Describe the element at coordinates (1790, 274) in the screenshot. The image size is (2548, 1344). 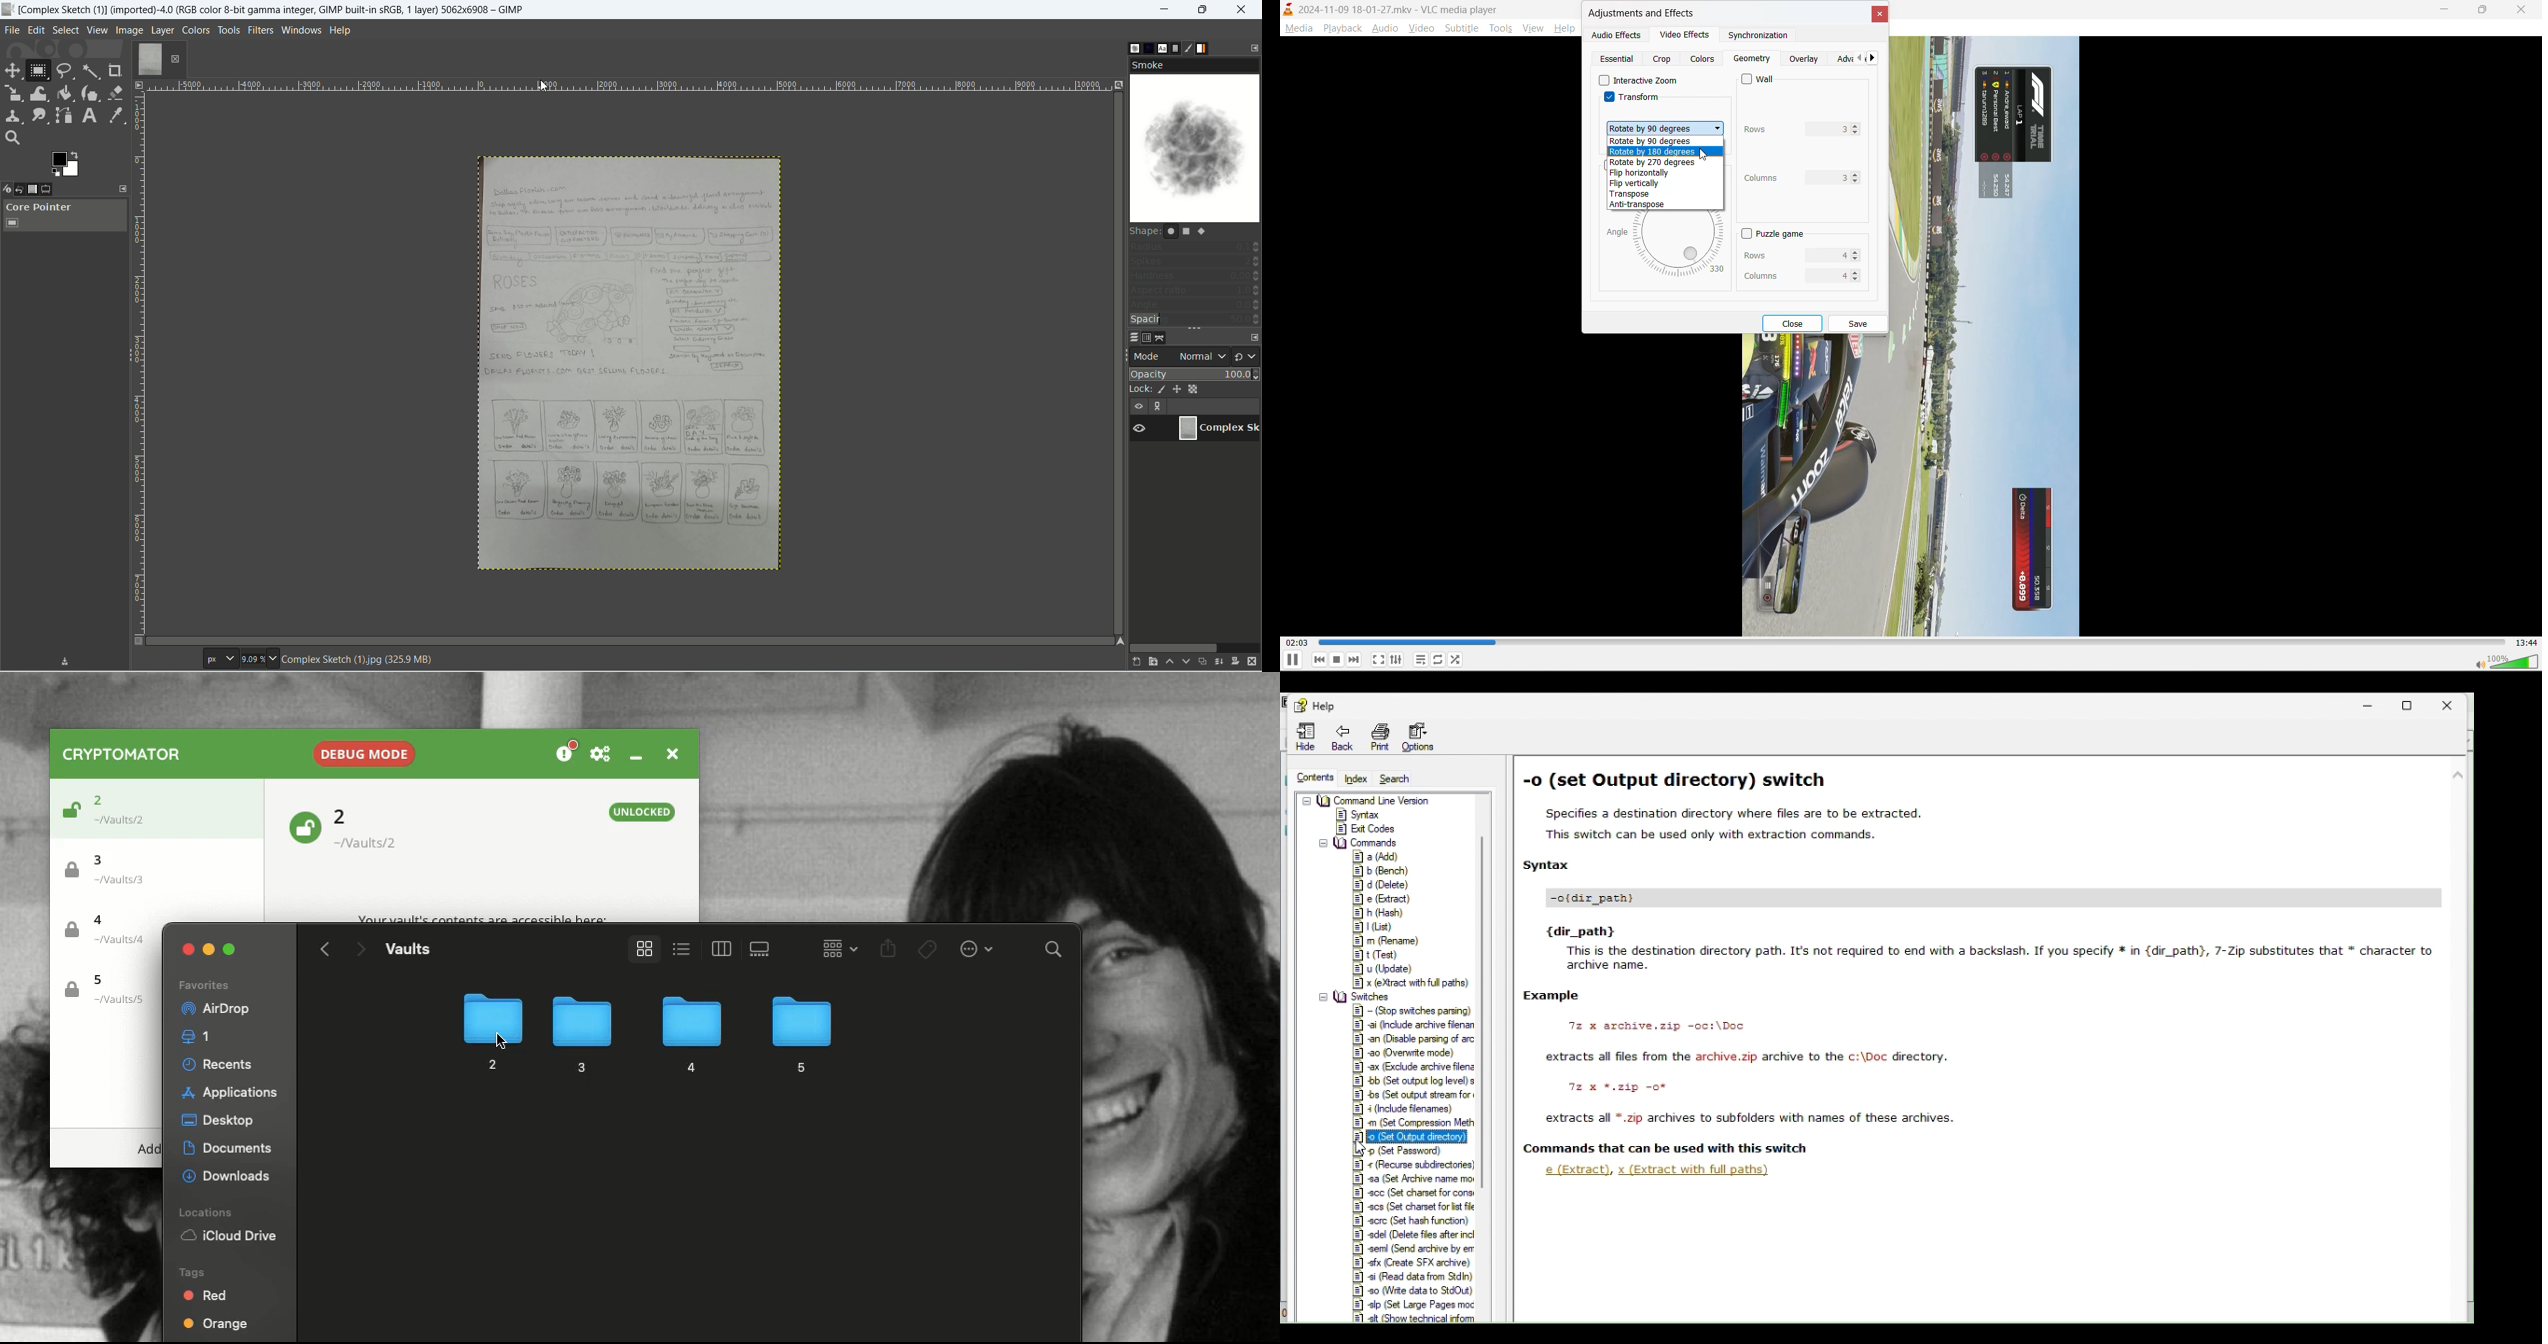
I see `columns` at that location.